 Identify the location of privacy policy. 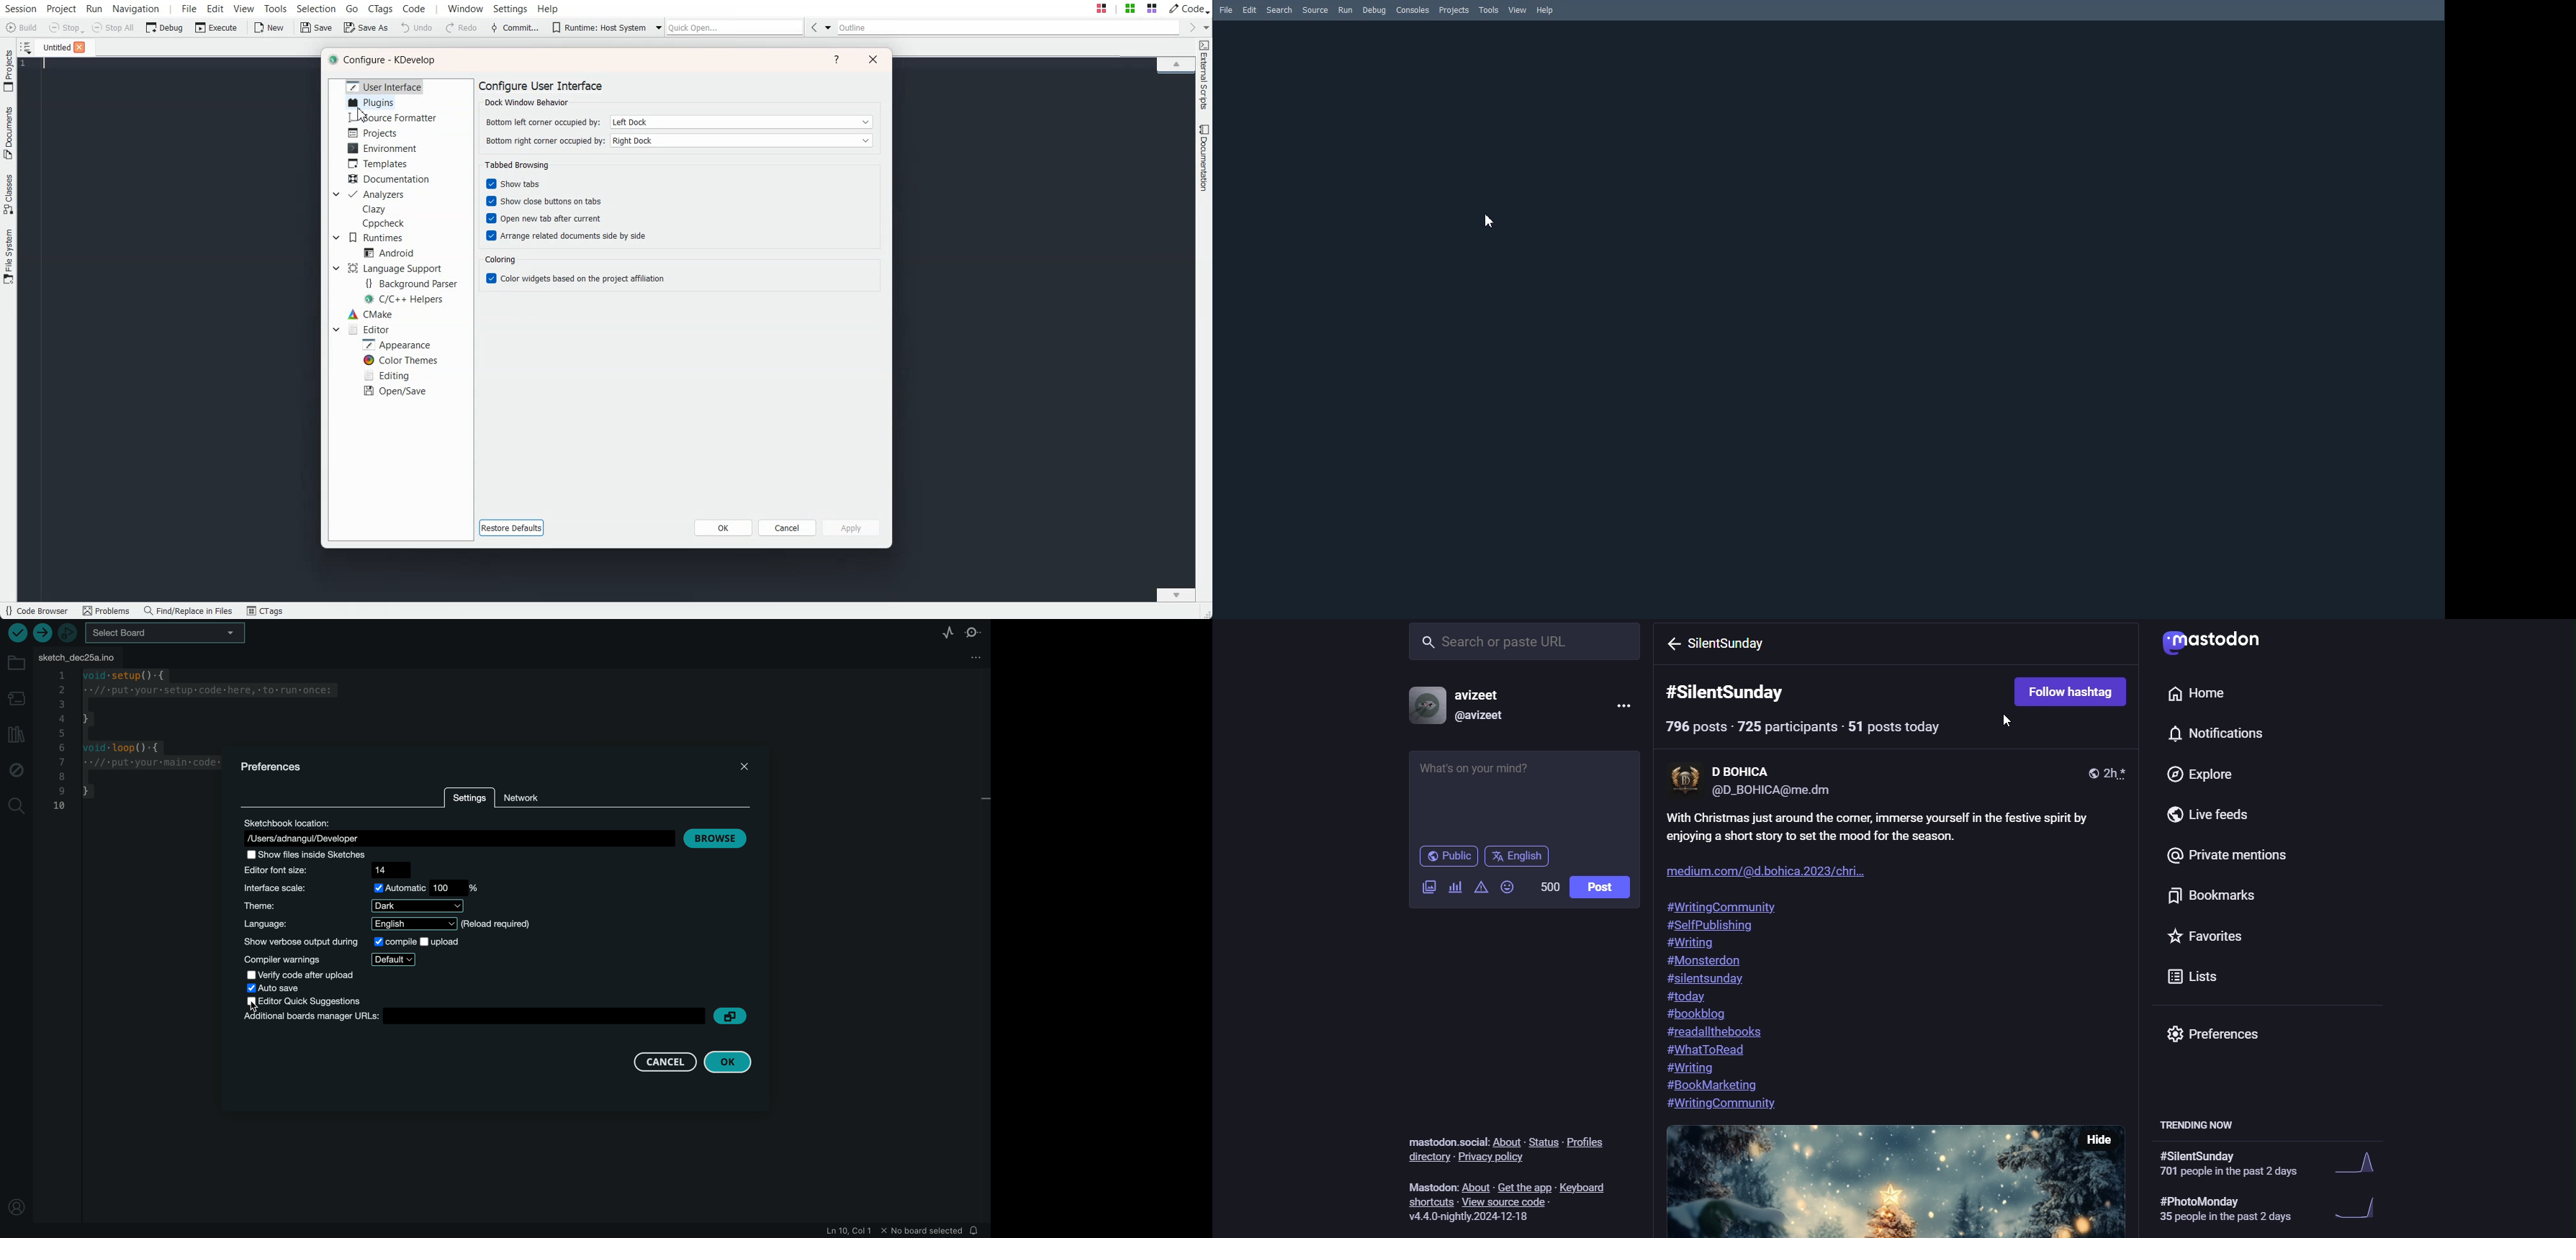
(1495, 1160).